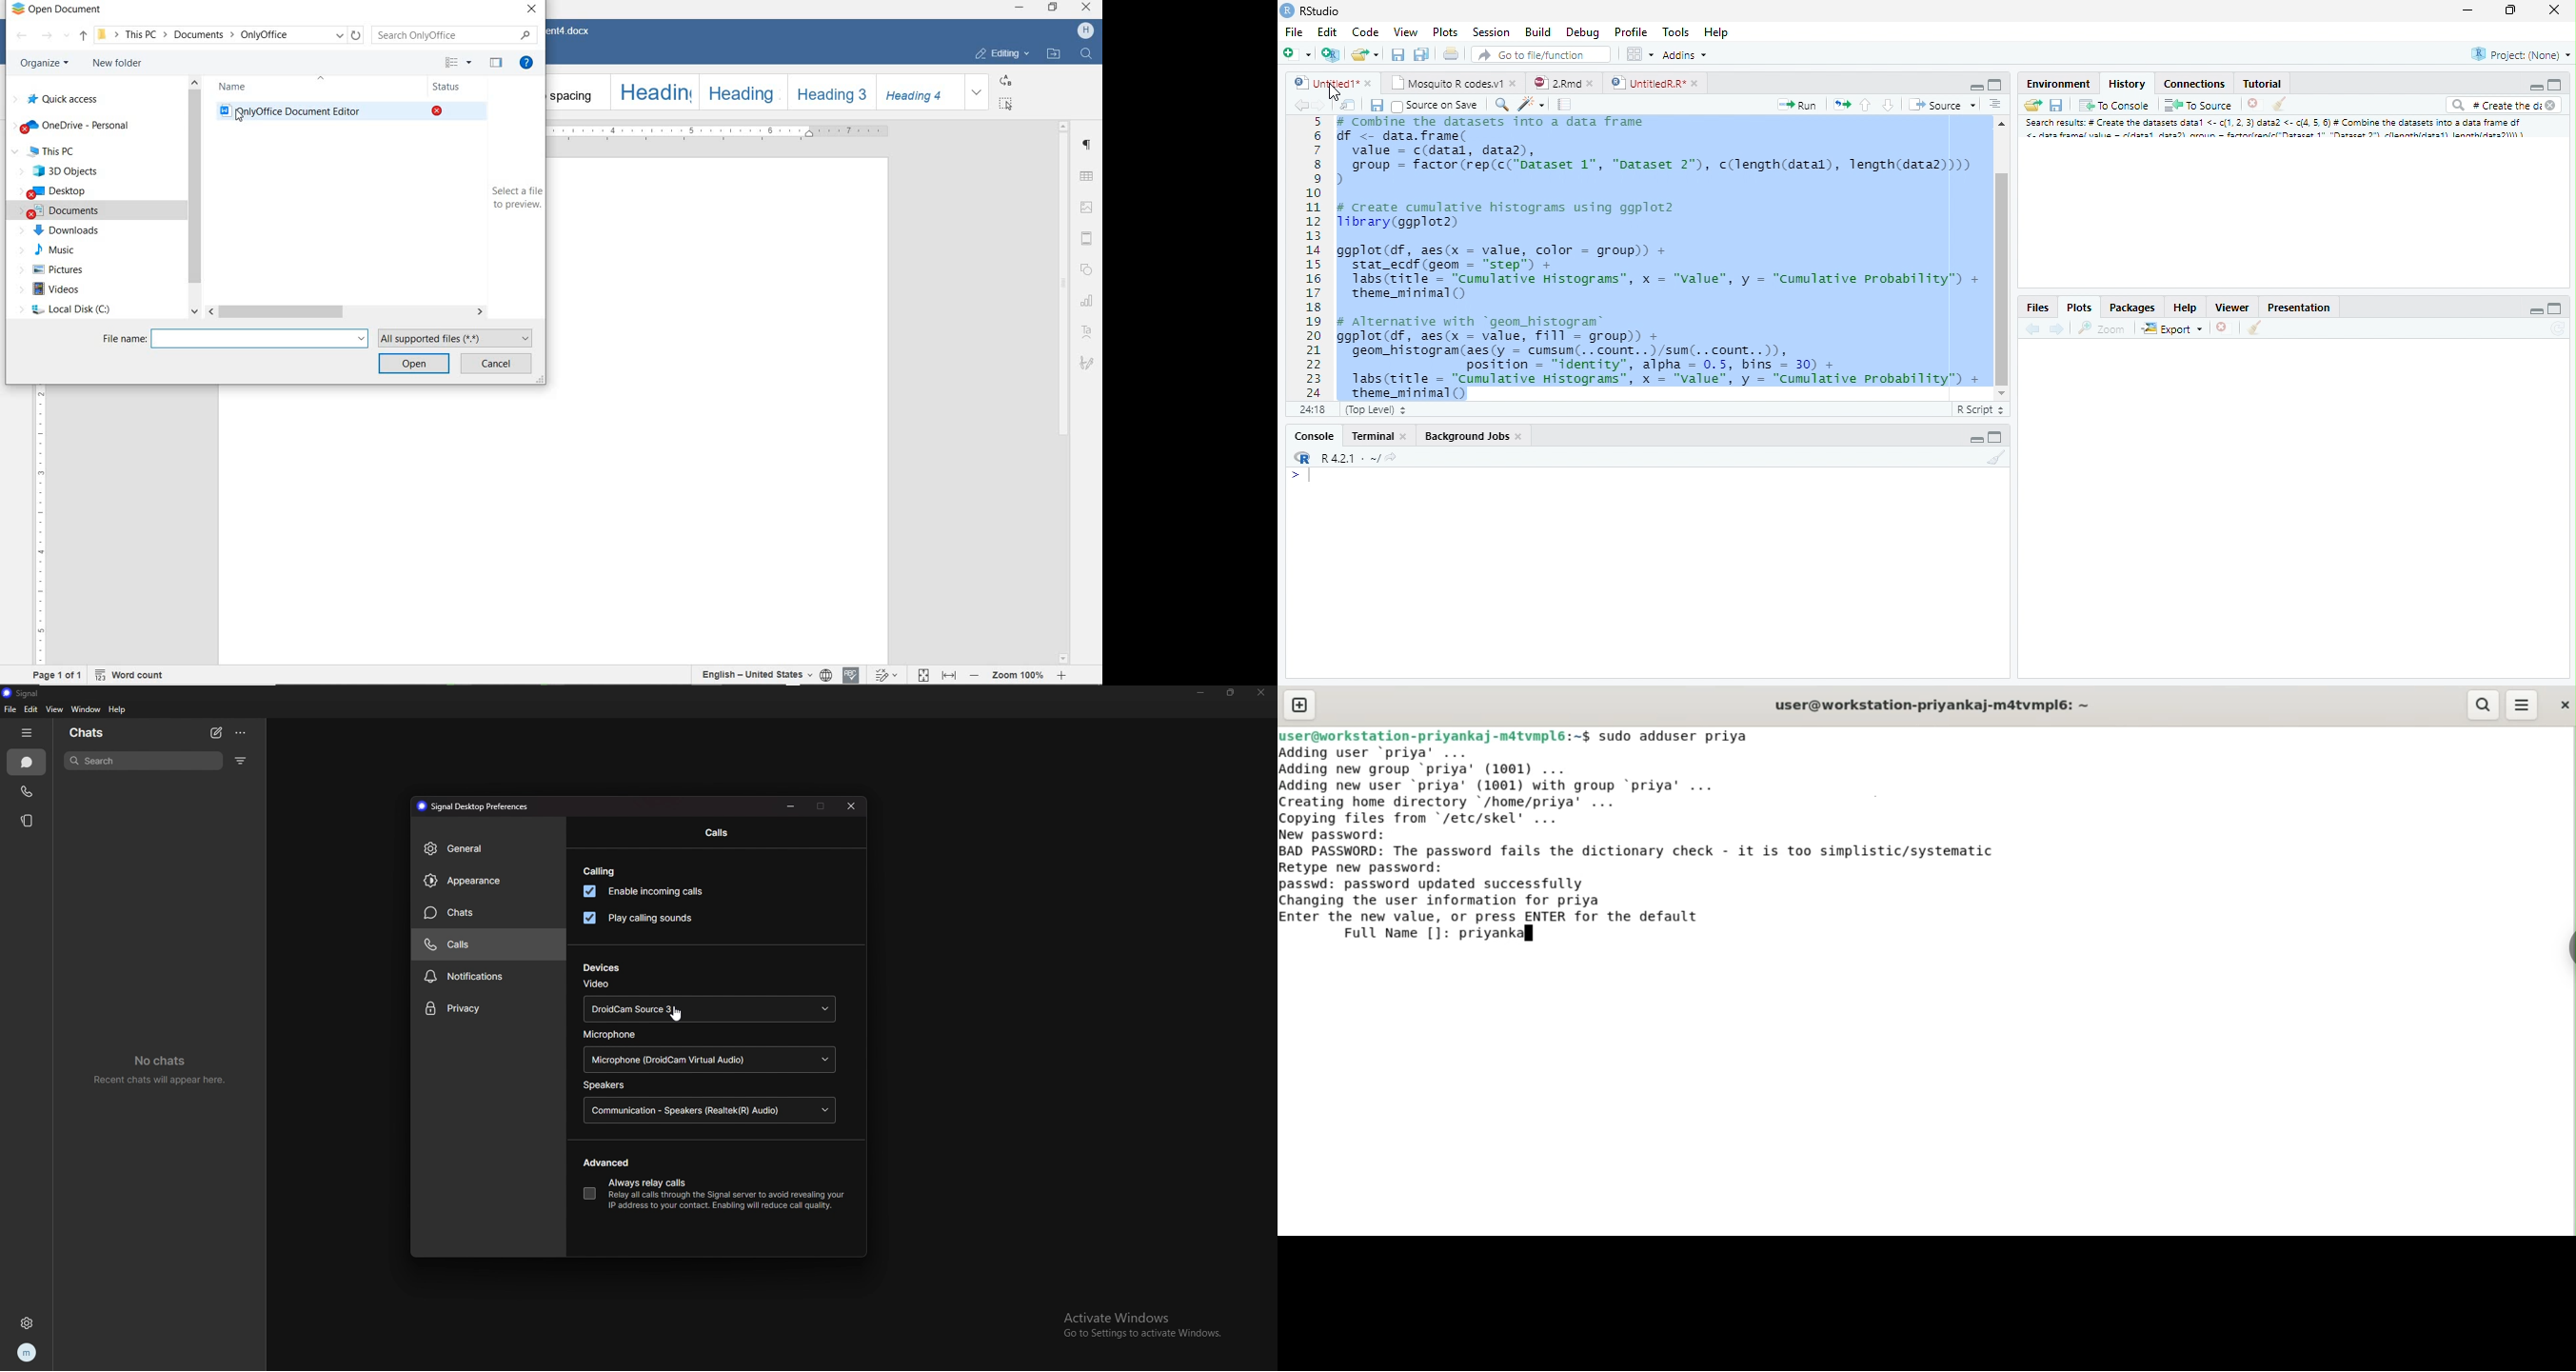 Image resolution: width=2576 pixels, height=1372 pixels. I want to click on Zoom, so click(2100, 329).